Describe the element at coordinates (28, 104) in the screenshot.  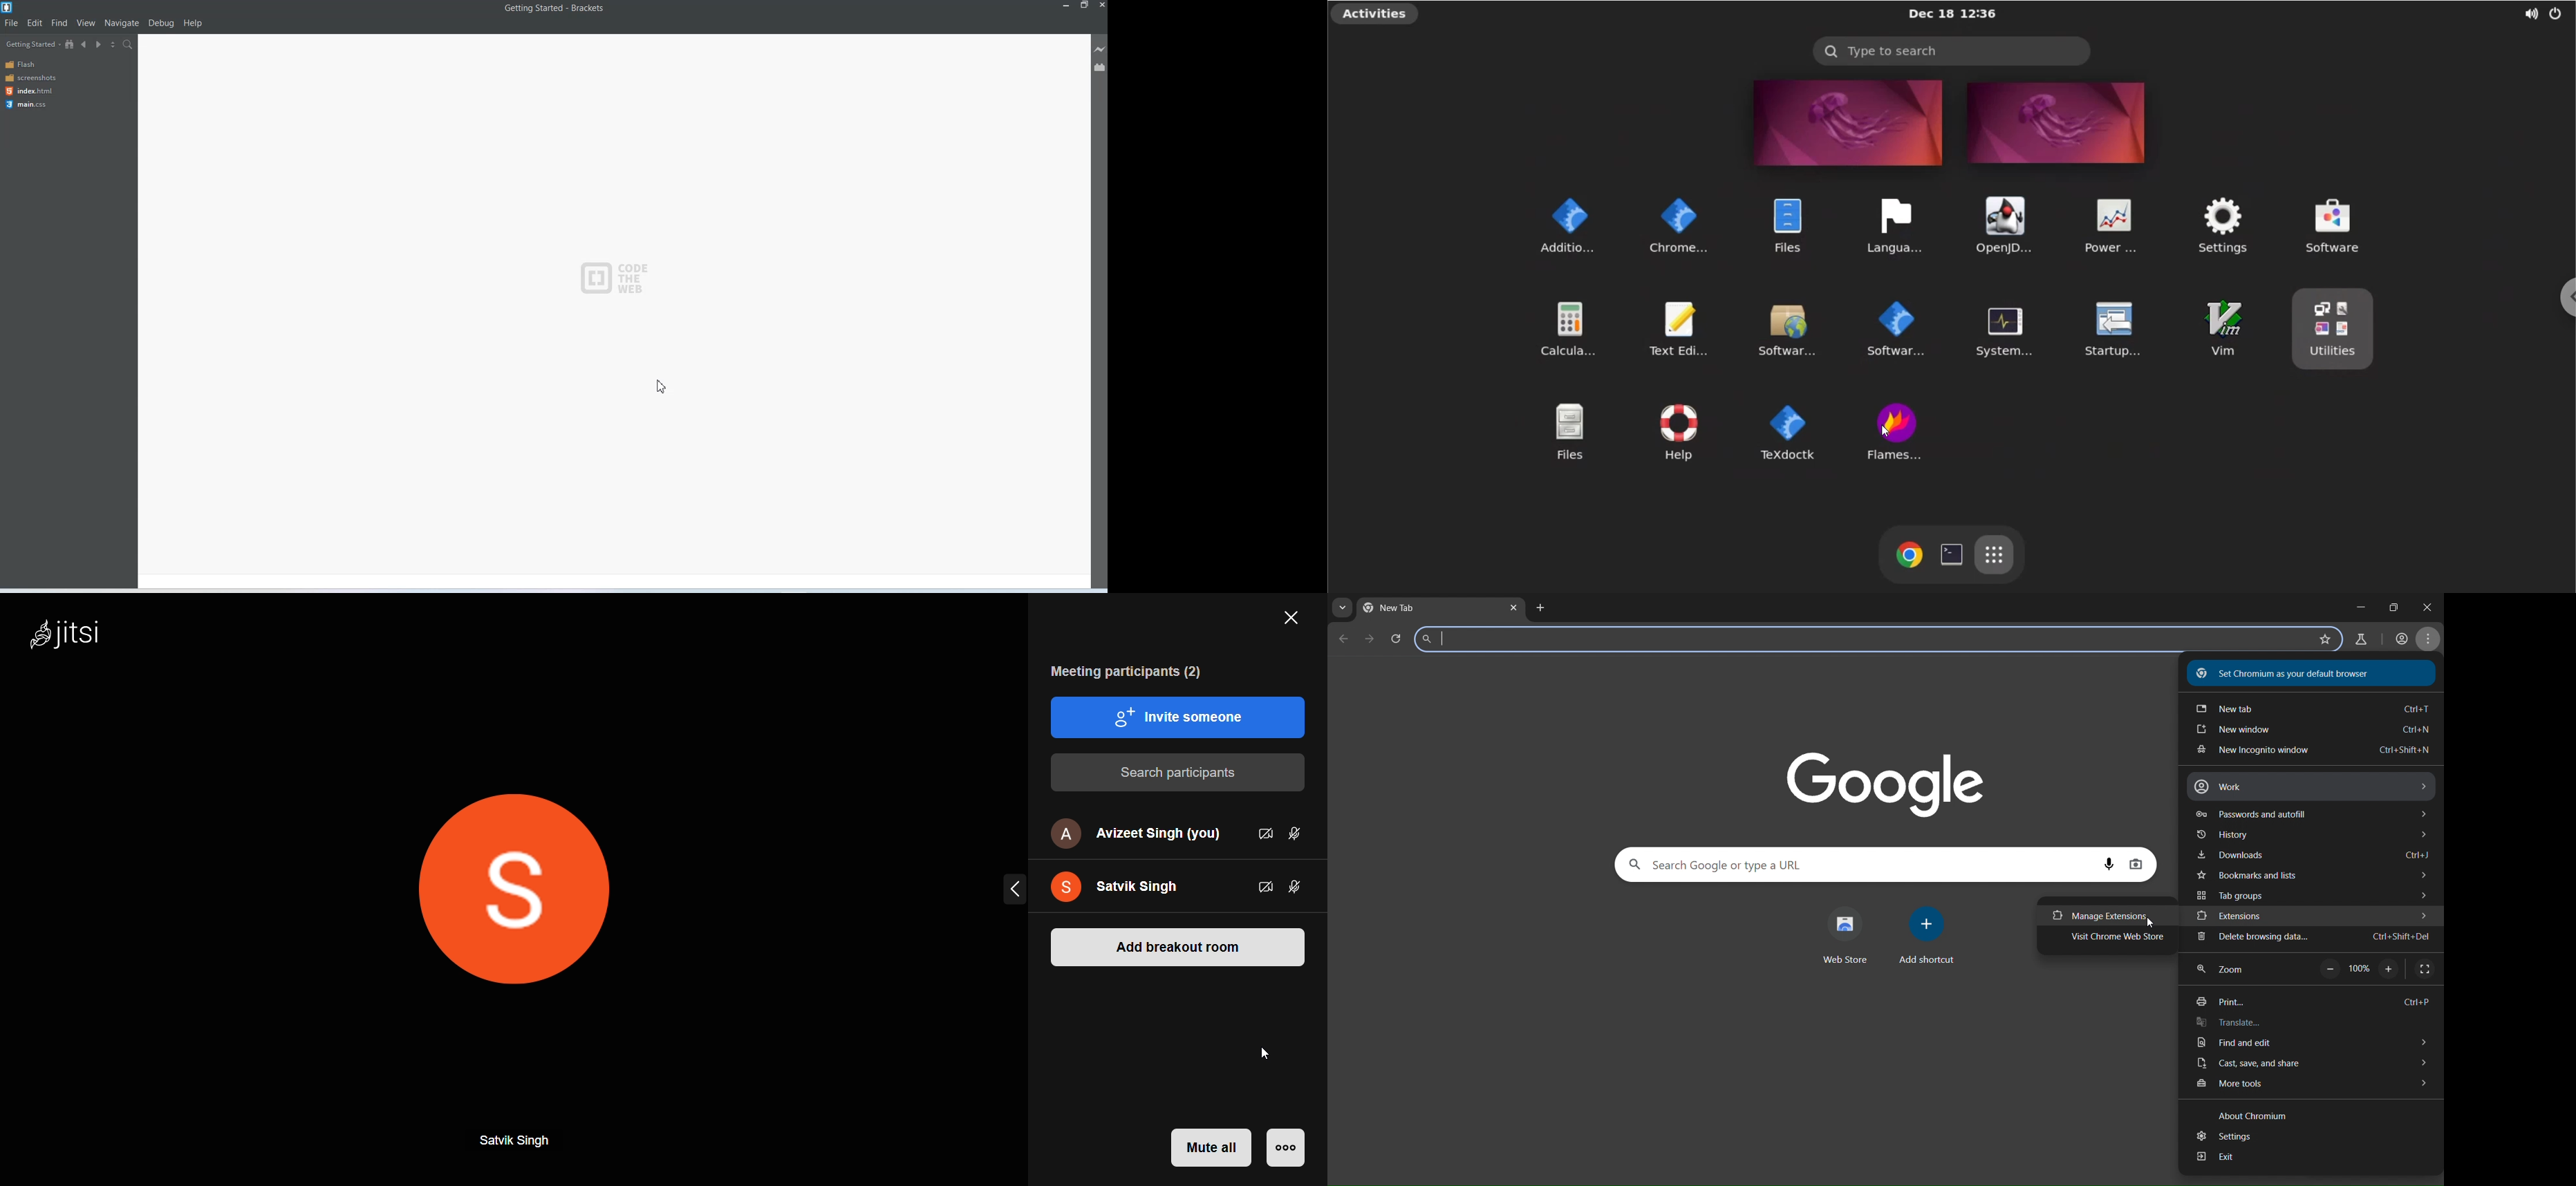
I see `main.css` at that location.